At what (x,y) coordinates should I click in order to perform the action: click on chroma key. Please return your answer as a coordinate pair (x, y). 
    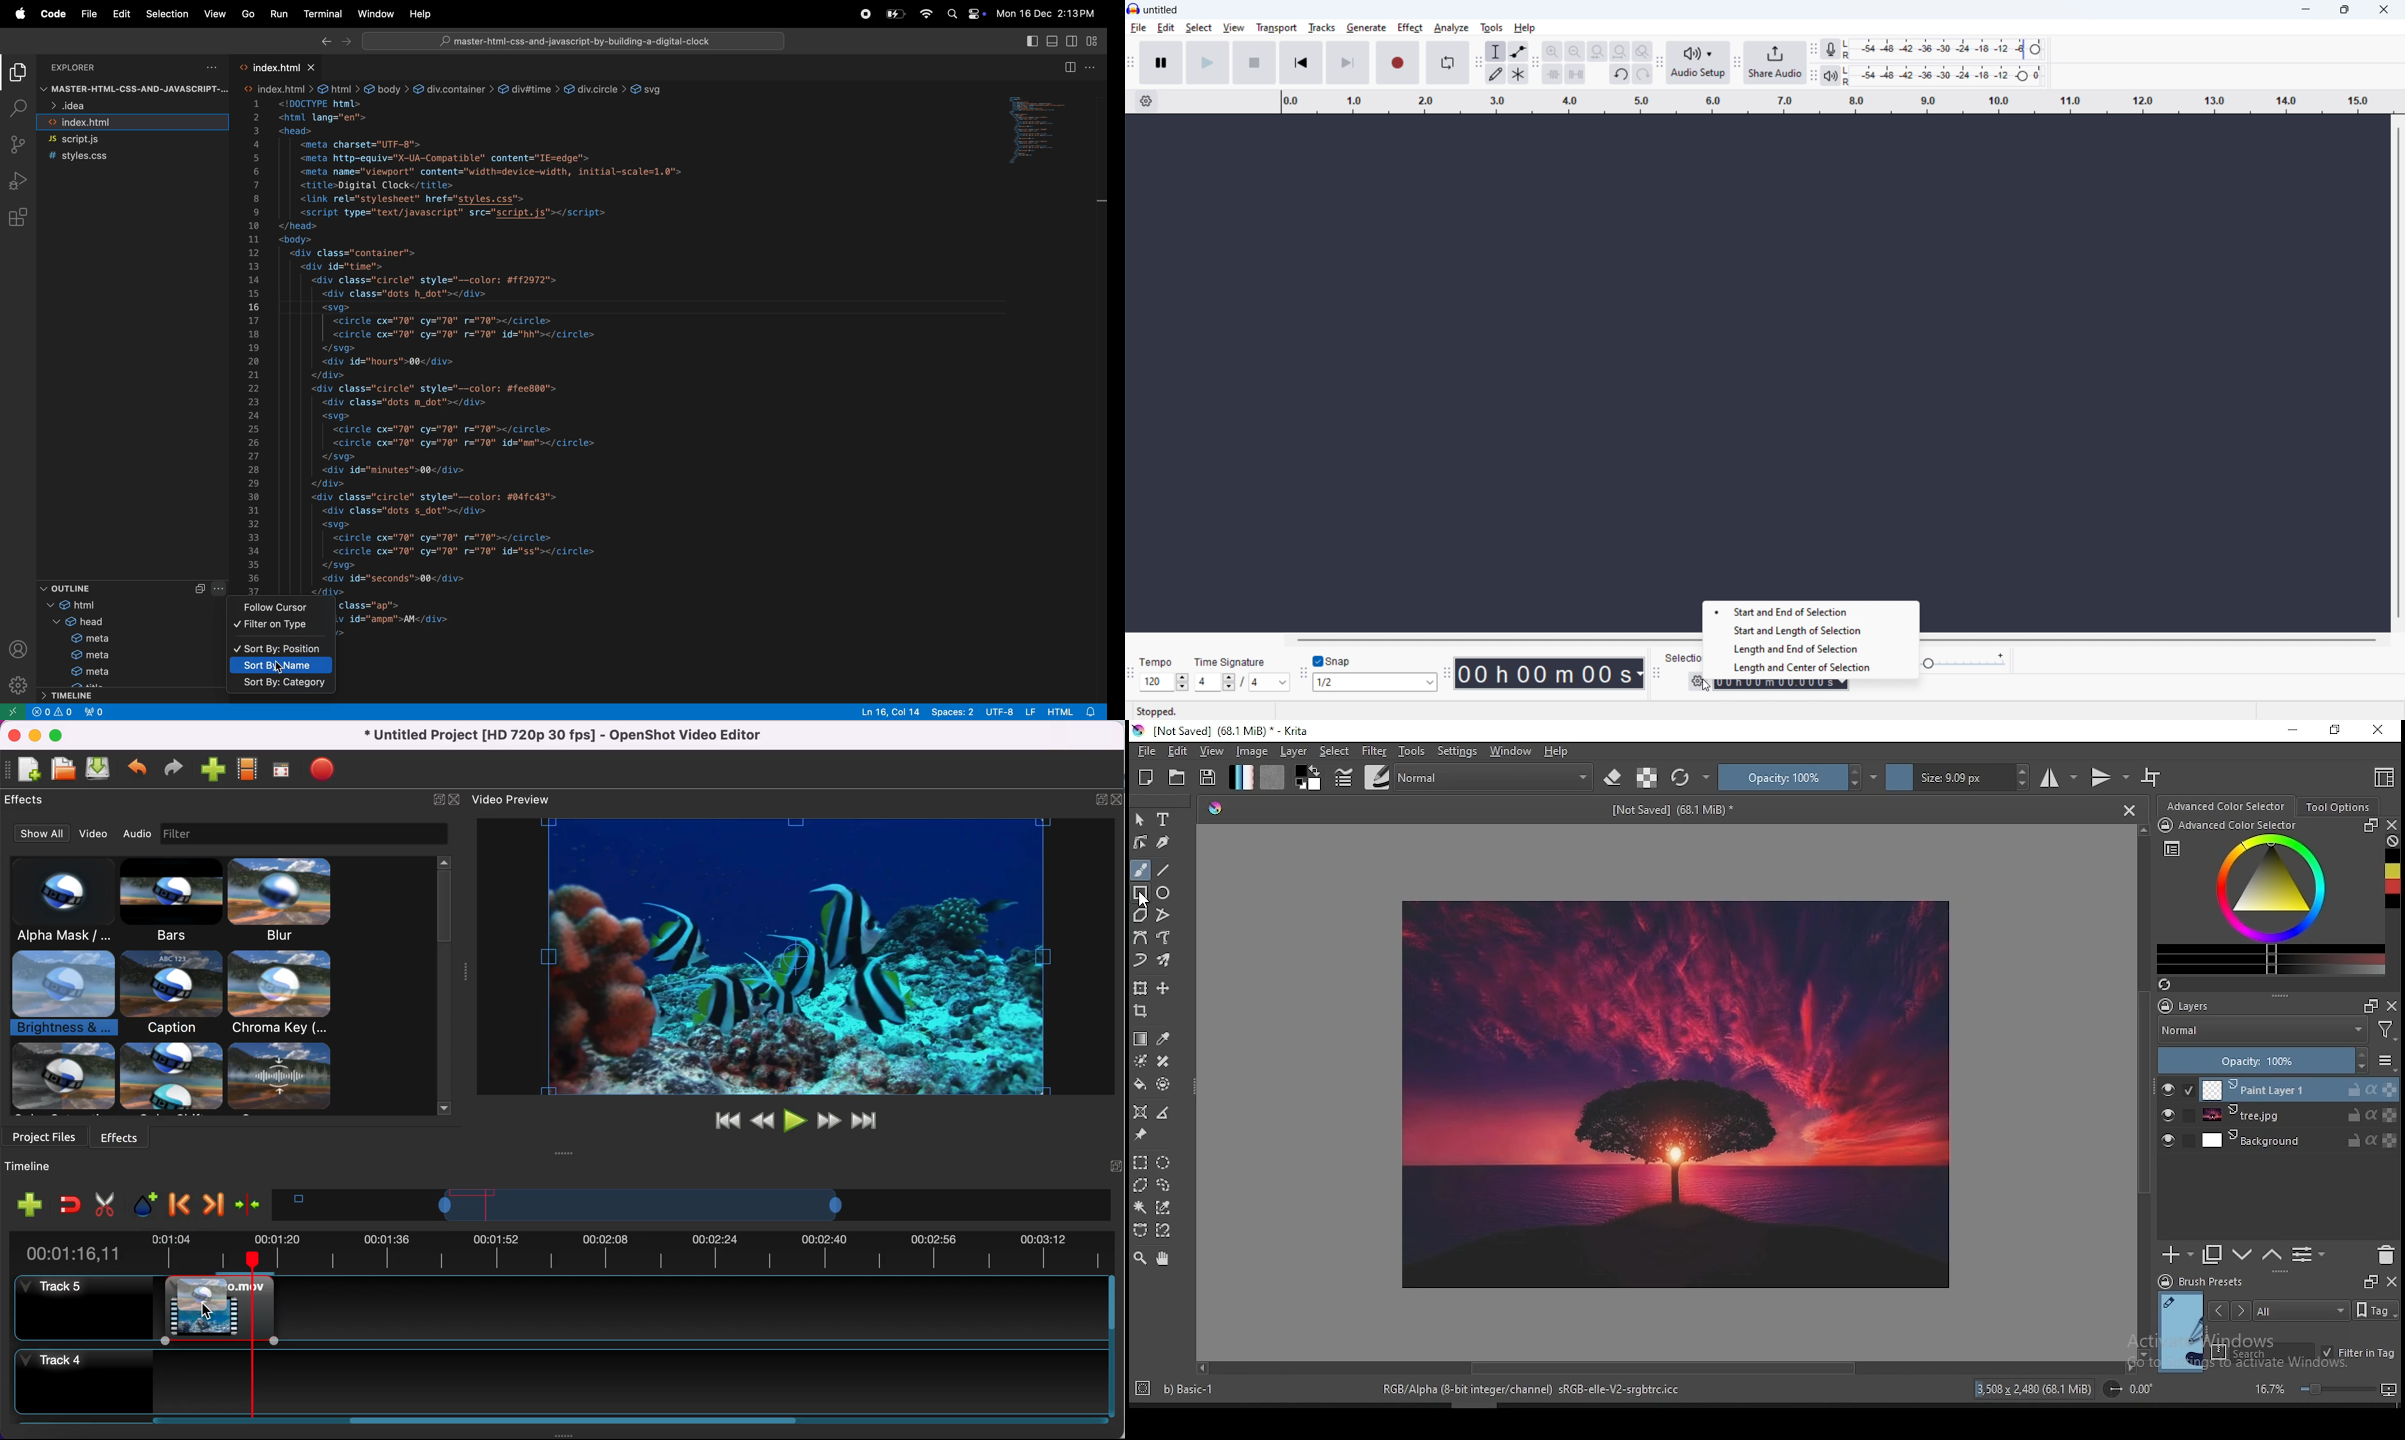
    Looking at the image, I should click on (283, 995).